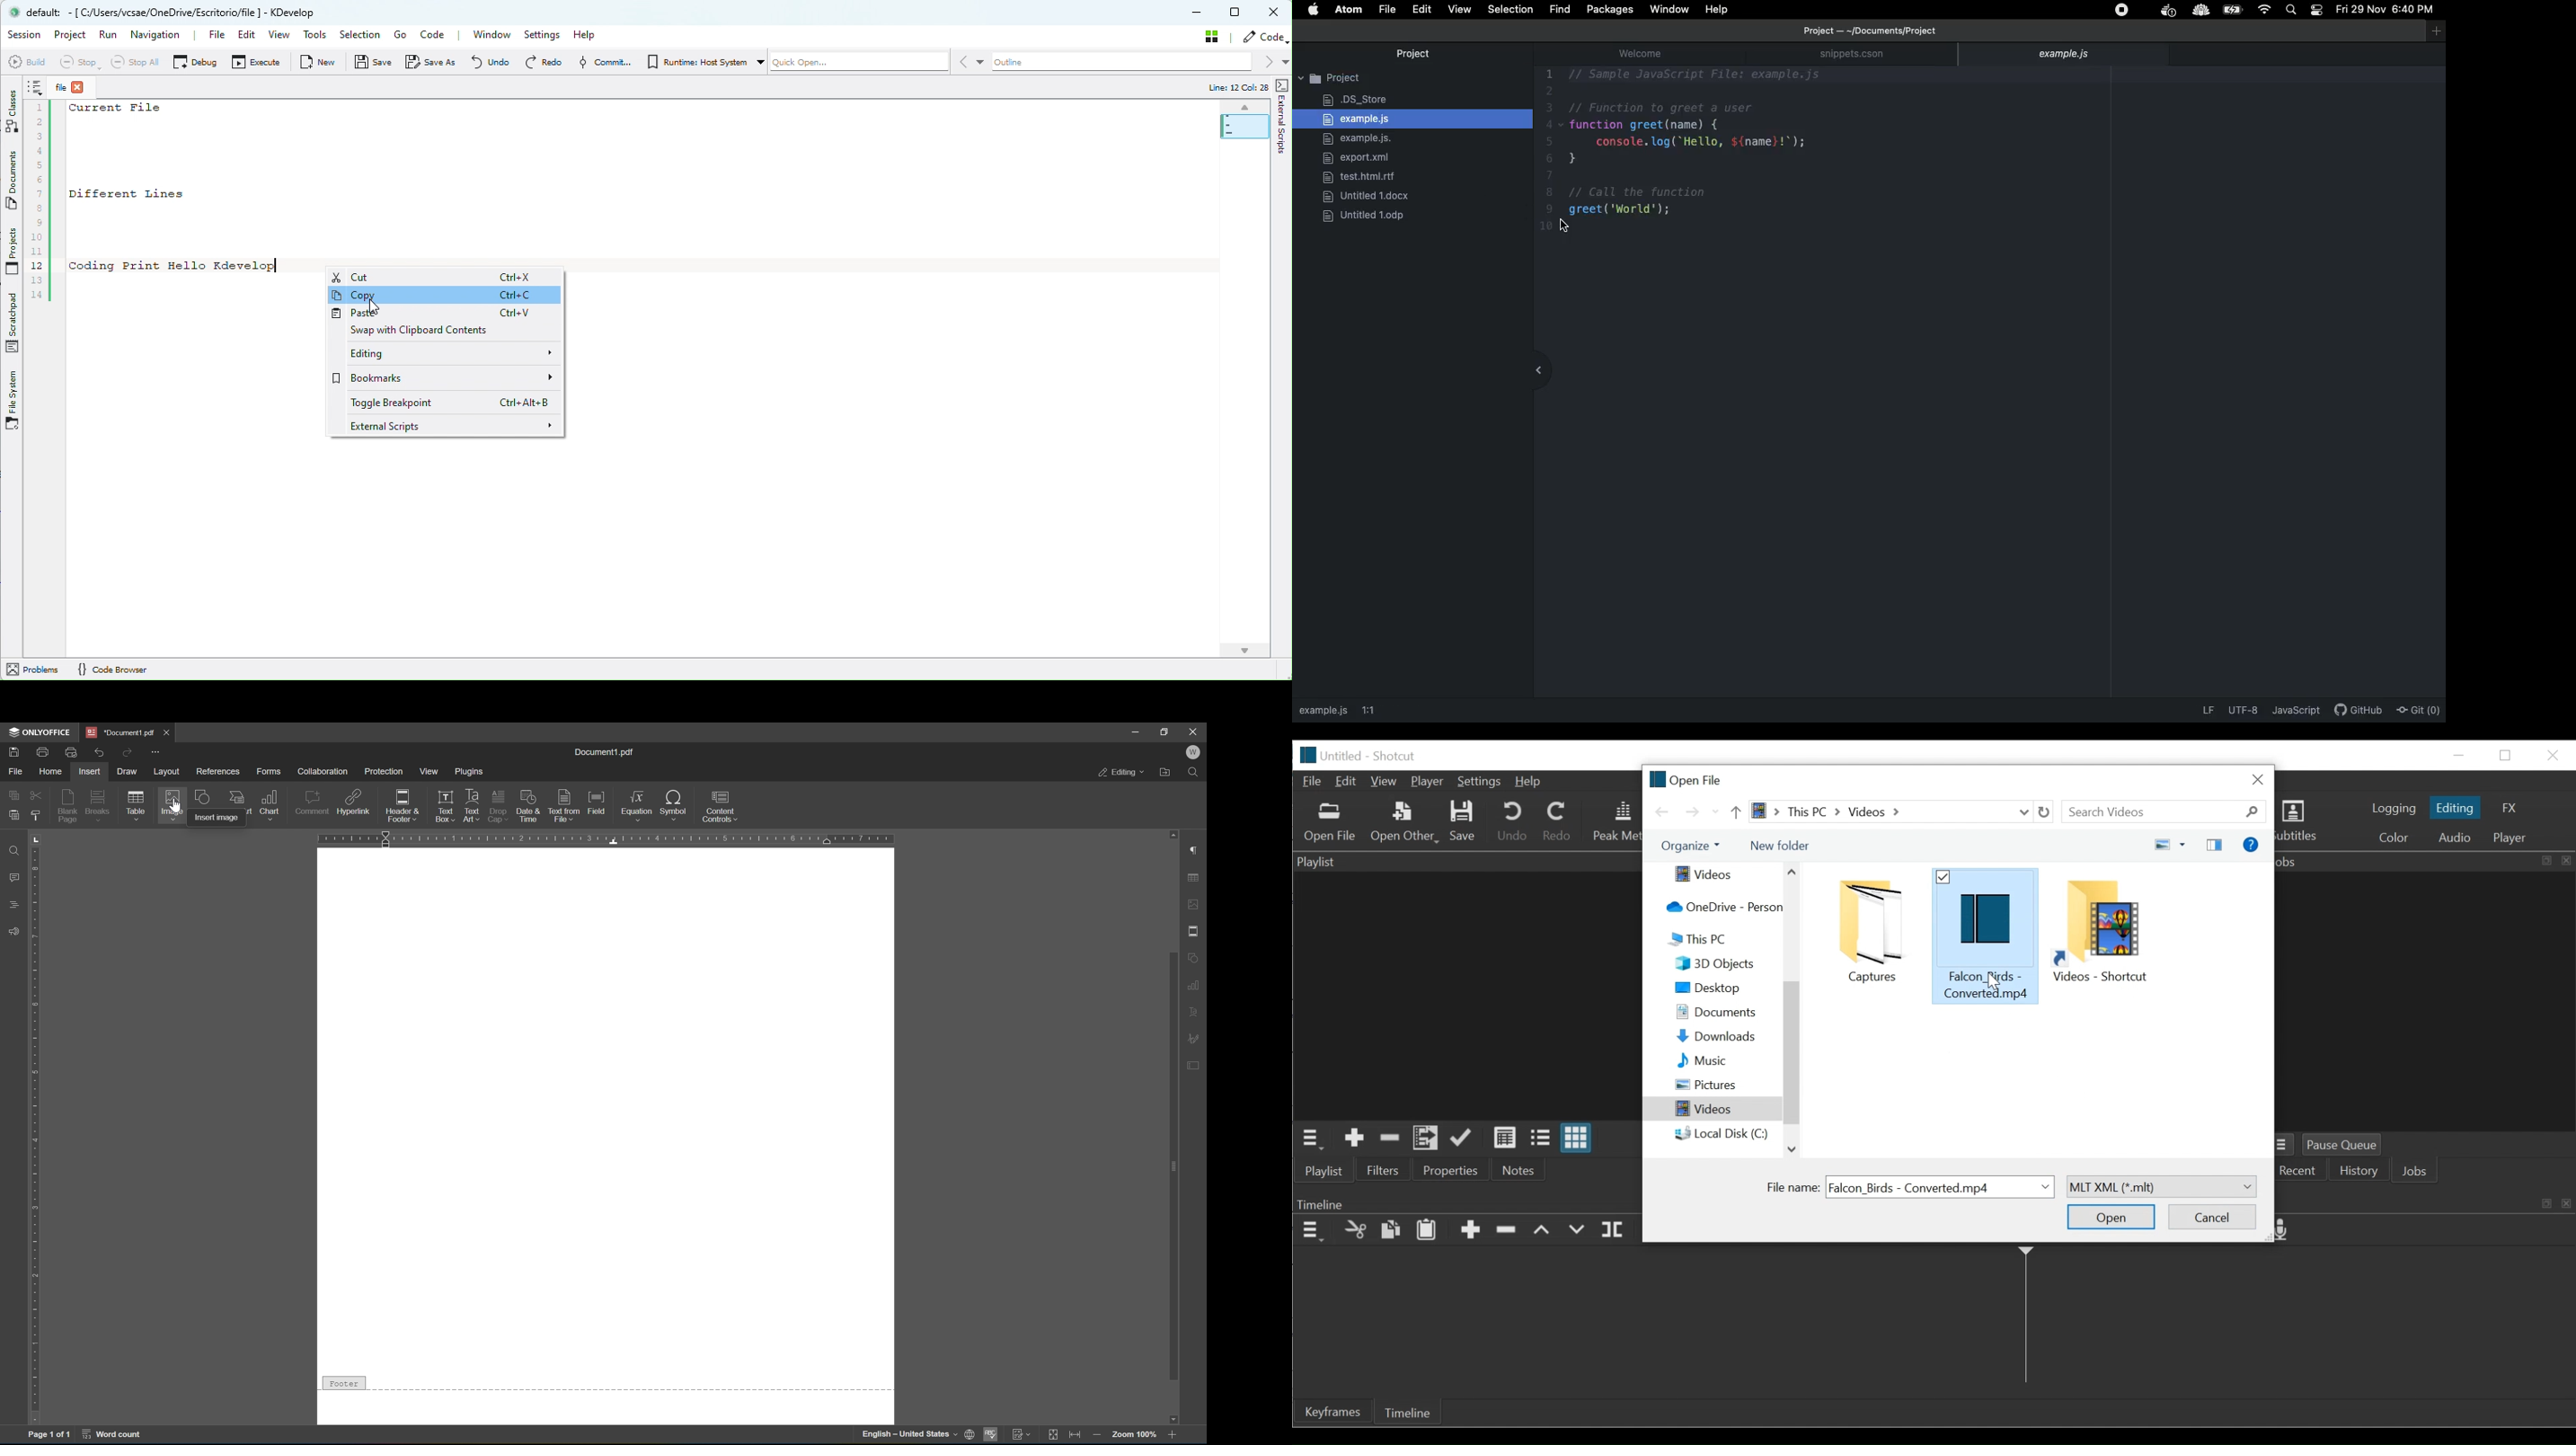 Image resolution: width=2576 pixels, height=1456 pixels. Describe the element at coordinates (1508, 1233) in the screenshot. I see `Ripple Delete` at that location.